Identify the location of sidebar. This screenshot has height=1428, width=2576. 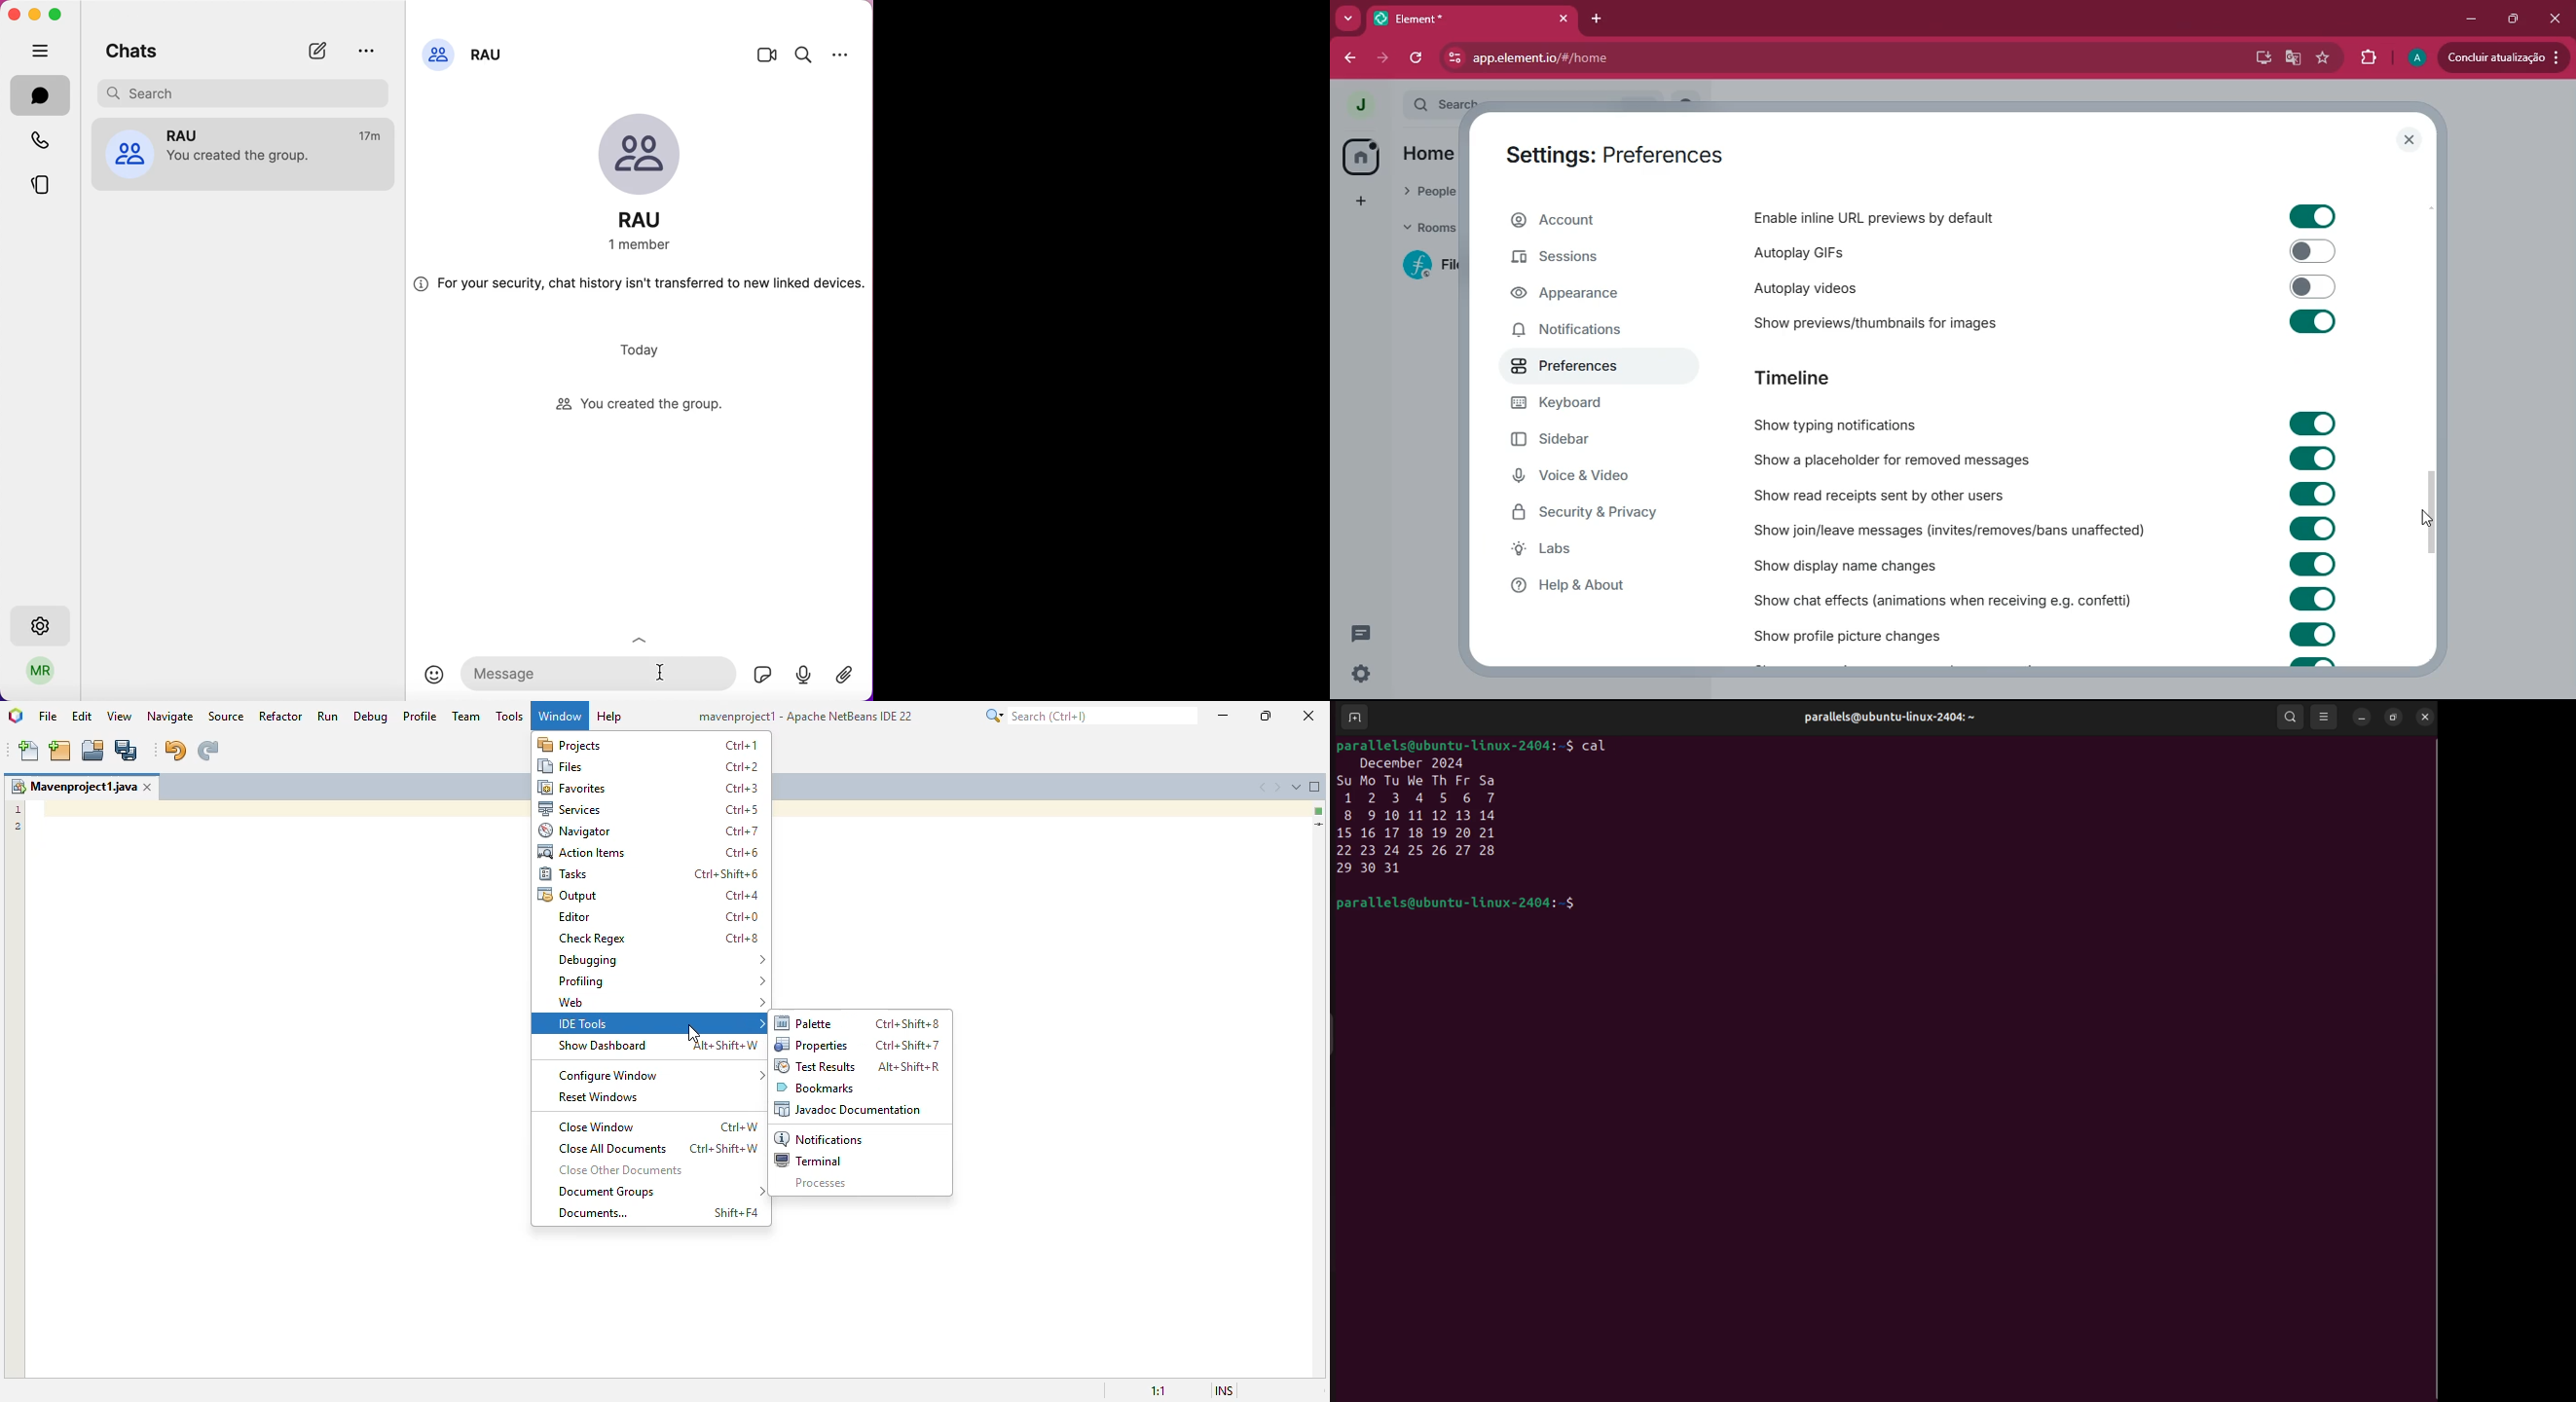
(1577, 442).